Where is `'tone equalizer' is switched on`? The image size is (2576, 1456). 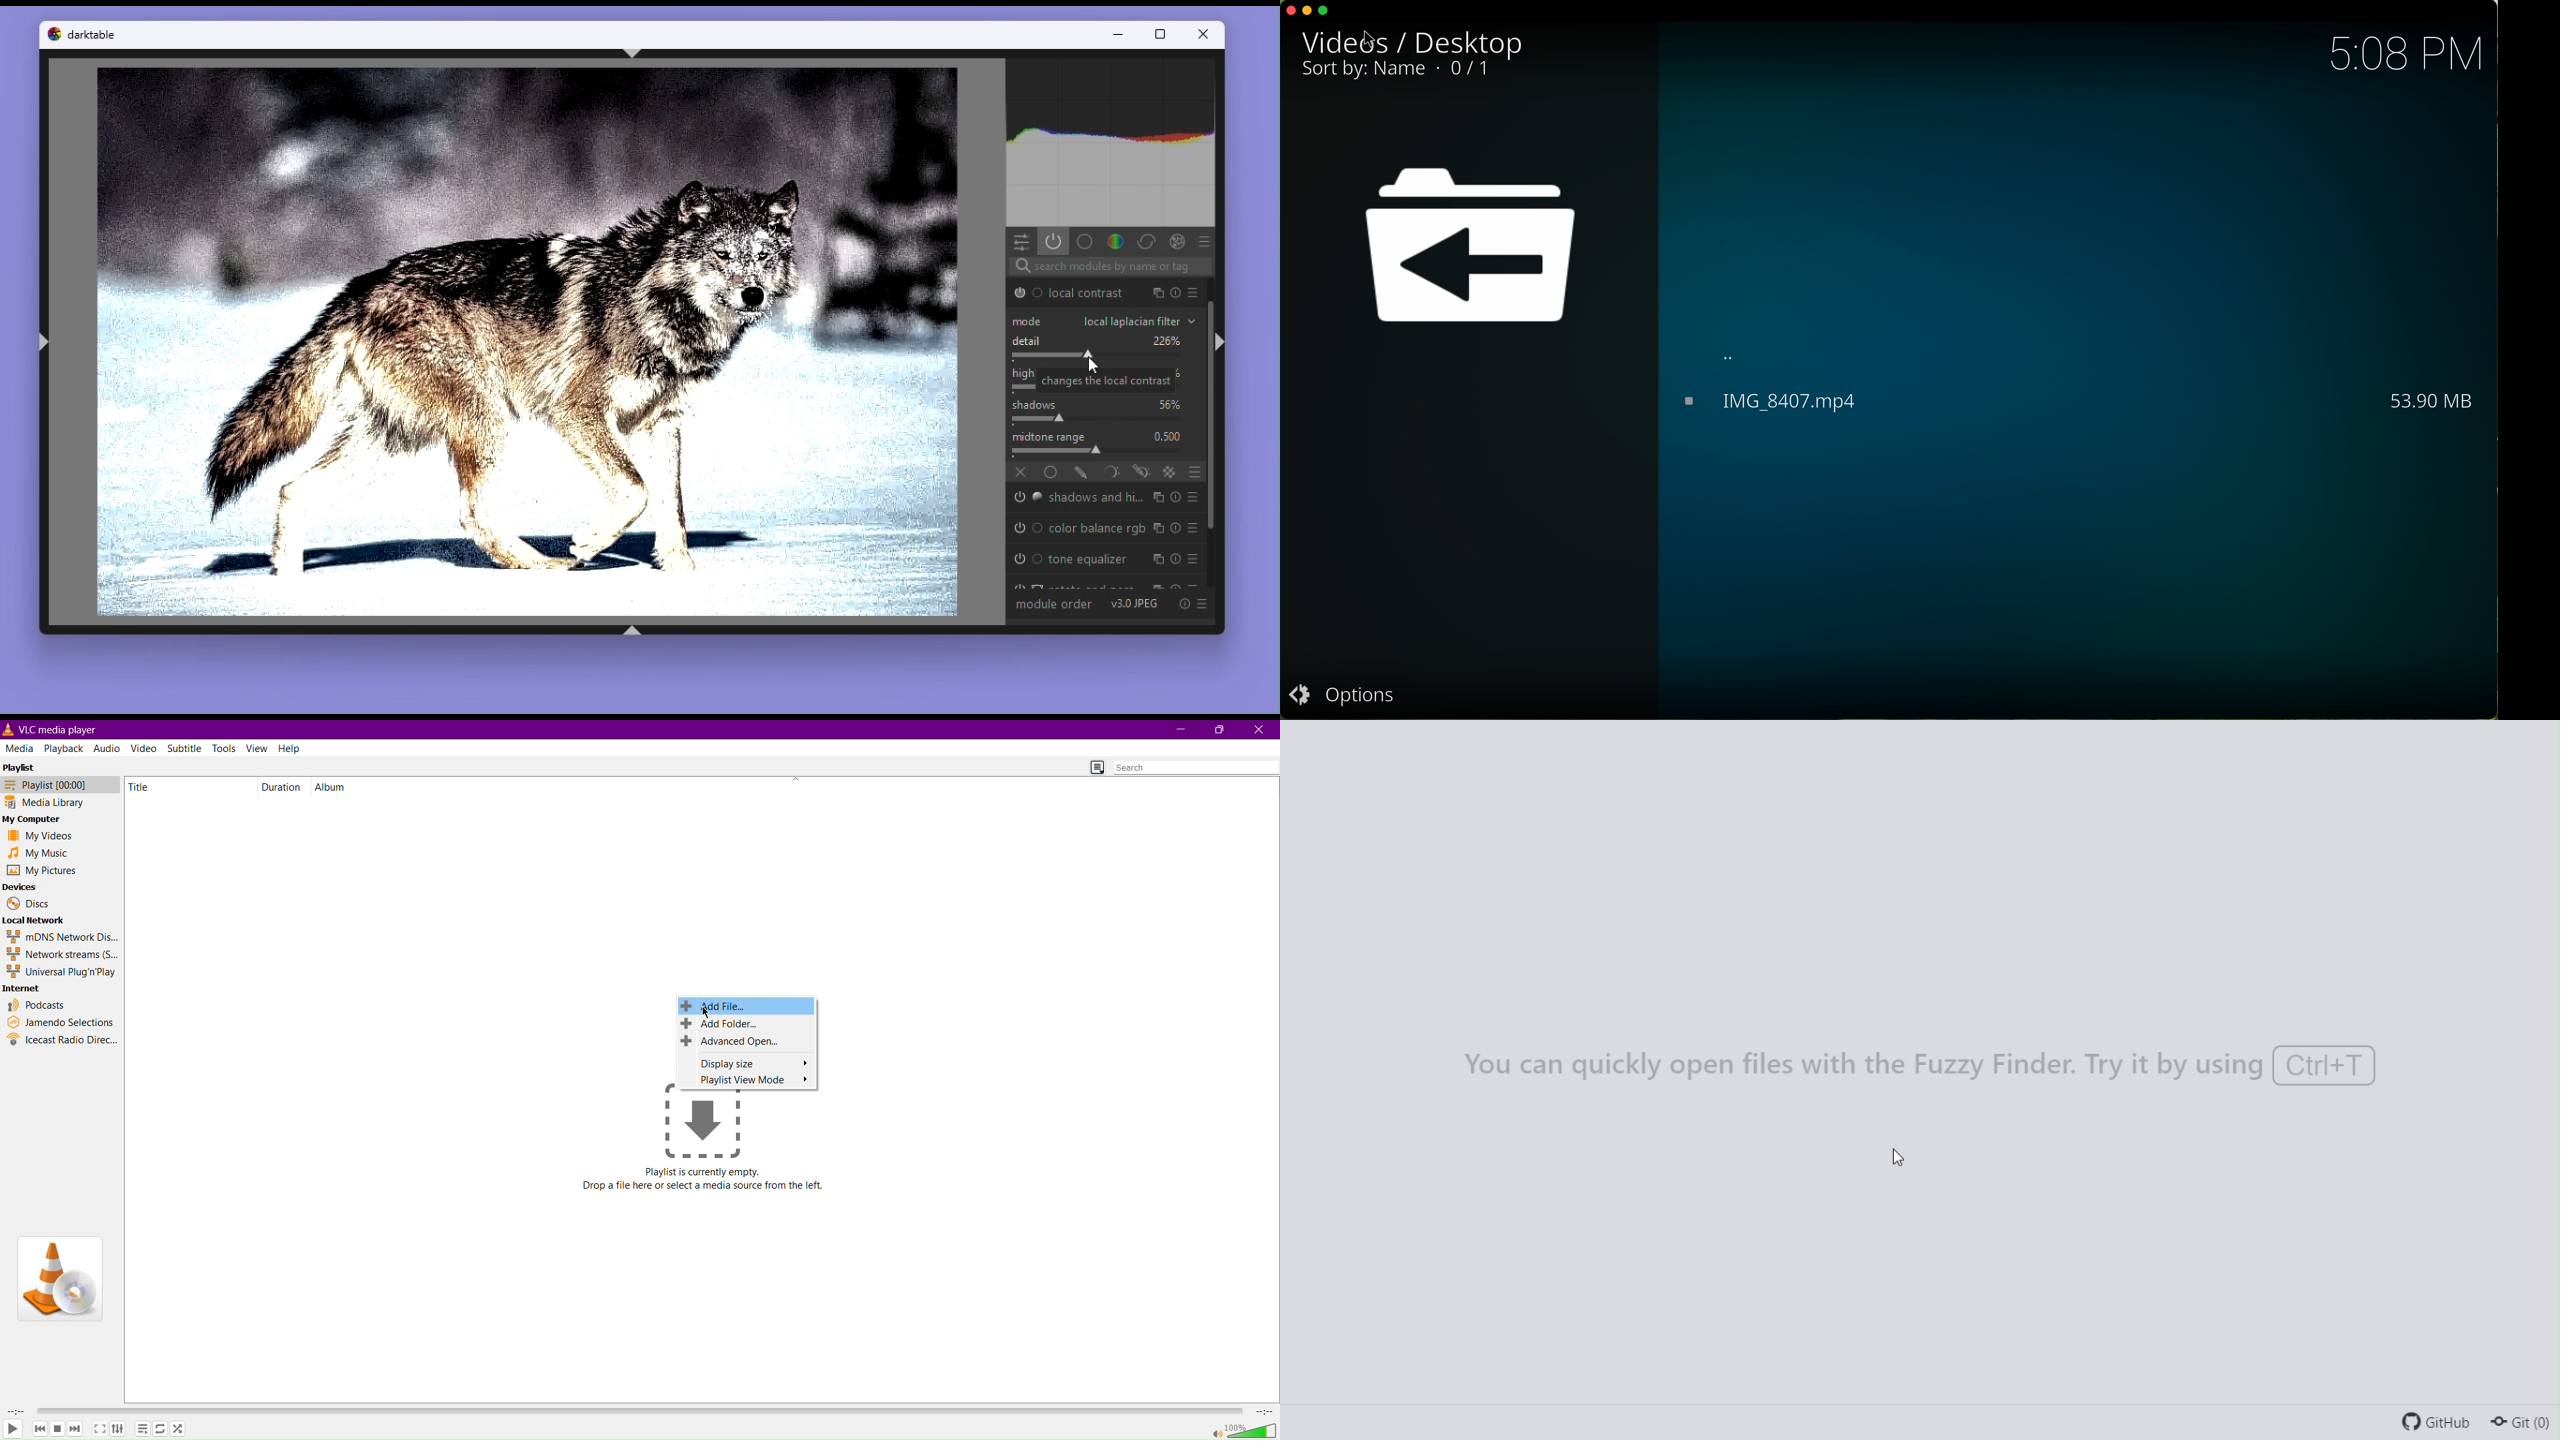
'tone equalizer' is switched on is located at coordinates (1029, 560).